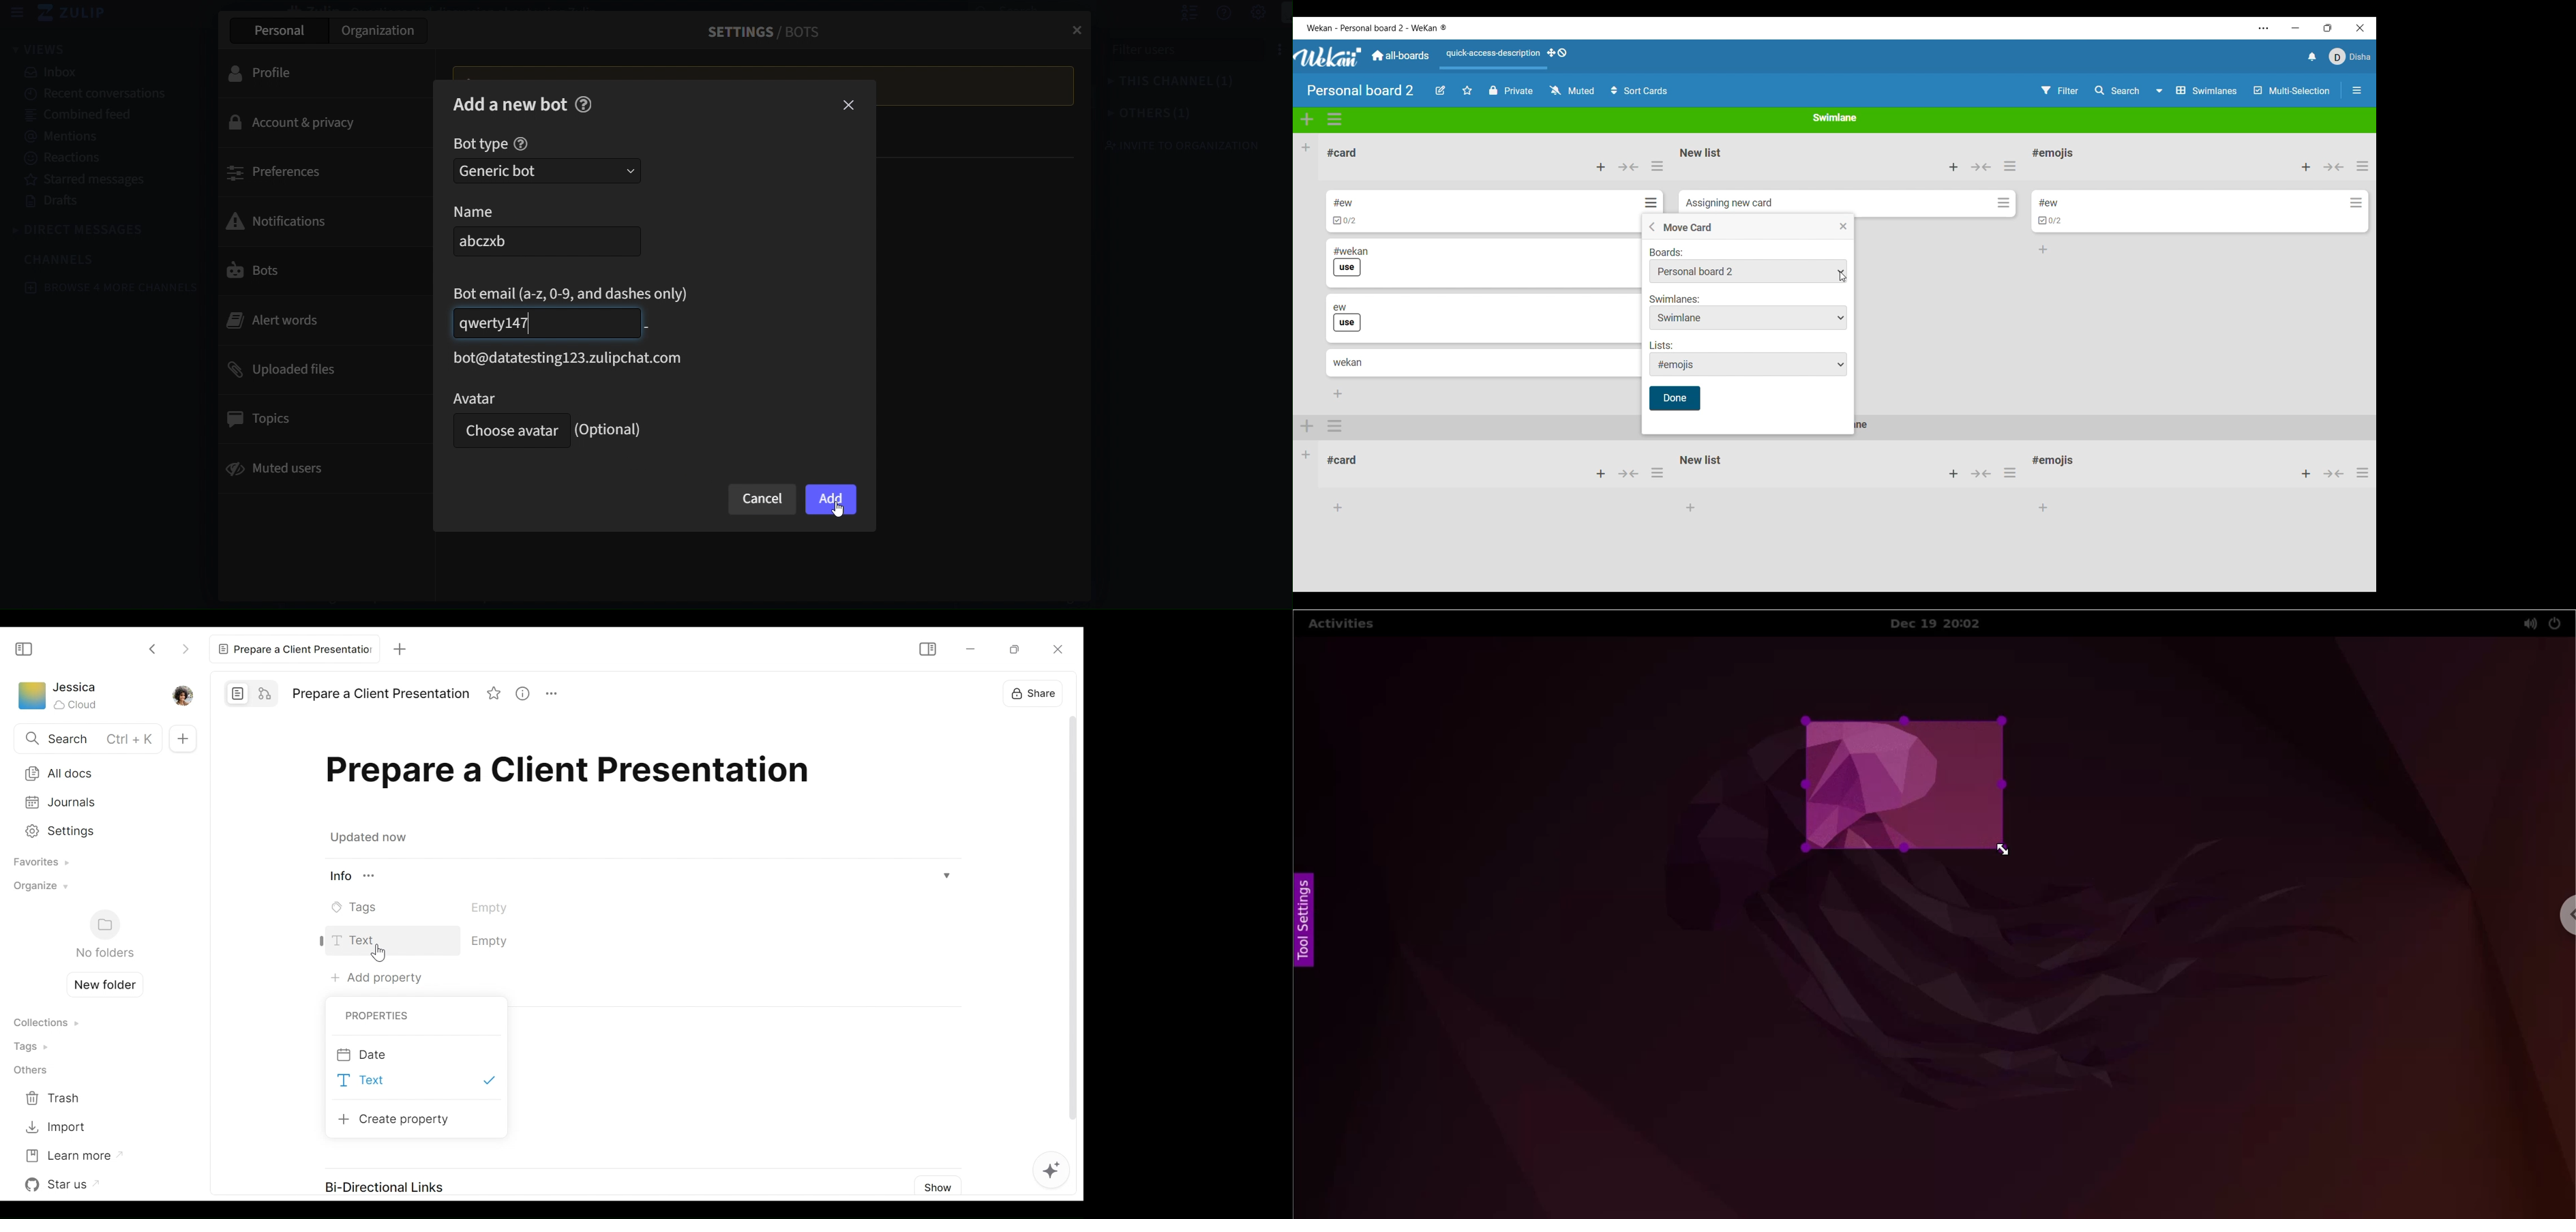 The image size is (2576, 1232). Describe the element at coordinates (238, 693) in the screenshot. I see `Page mode` at that location.